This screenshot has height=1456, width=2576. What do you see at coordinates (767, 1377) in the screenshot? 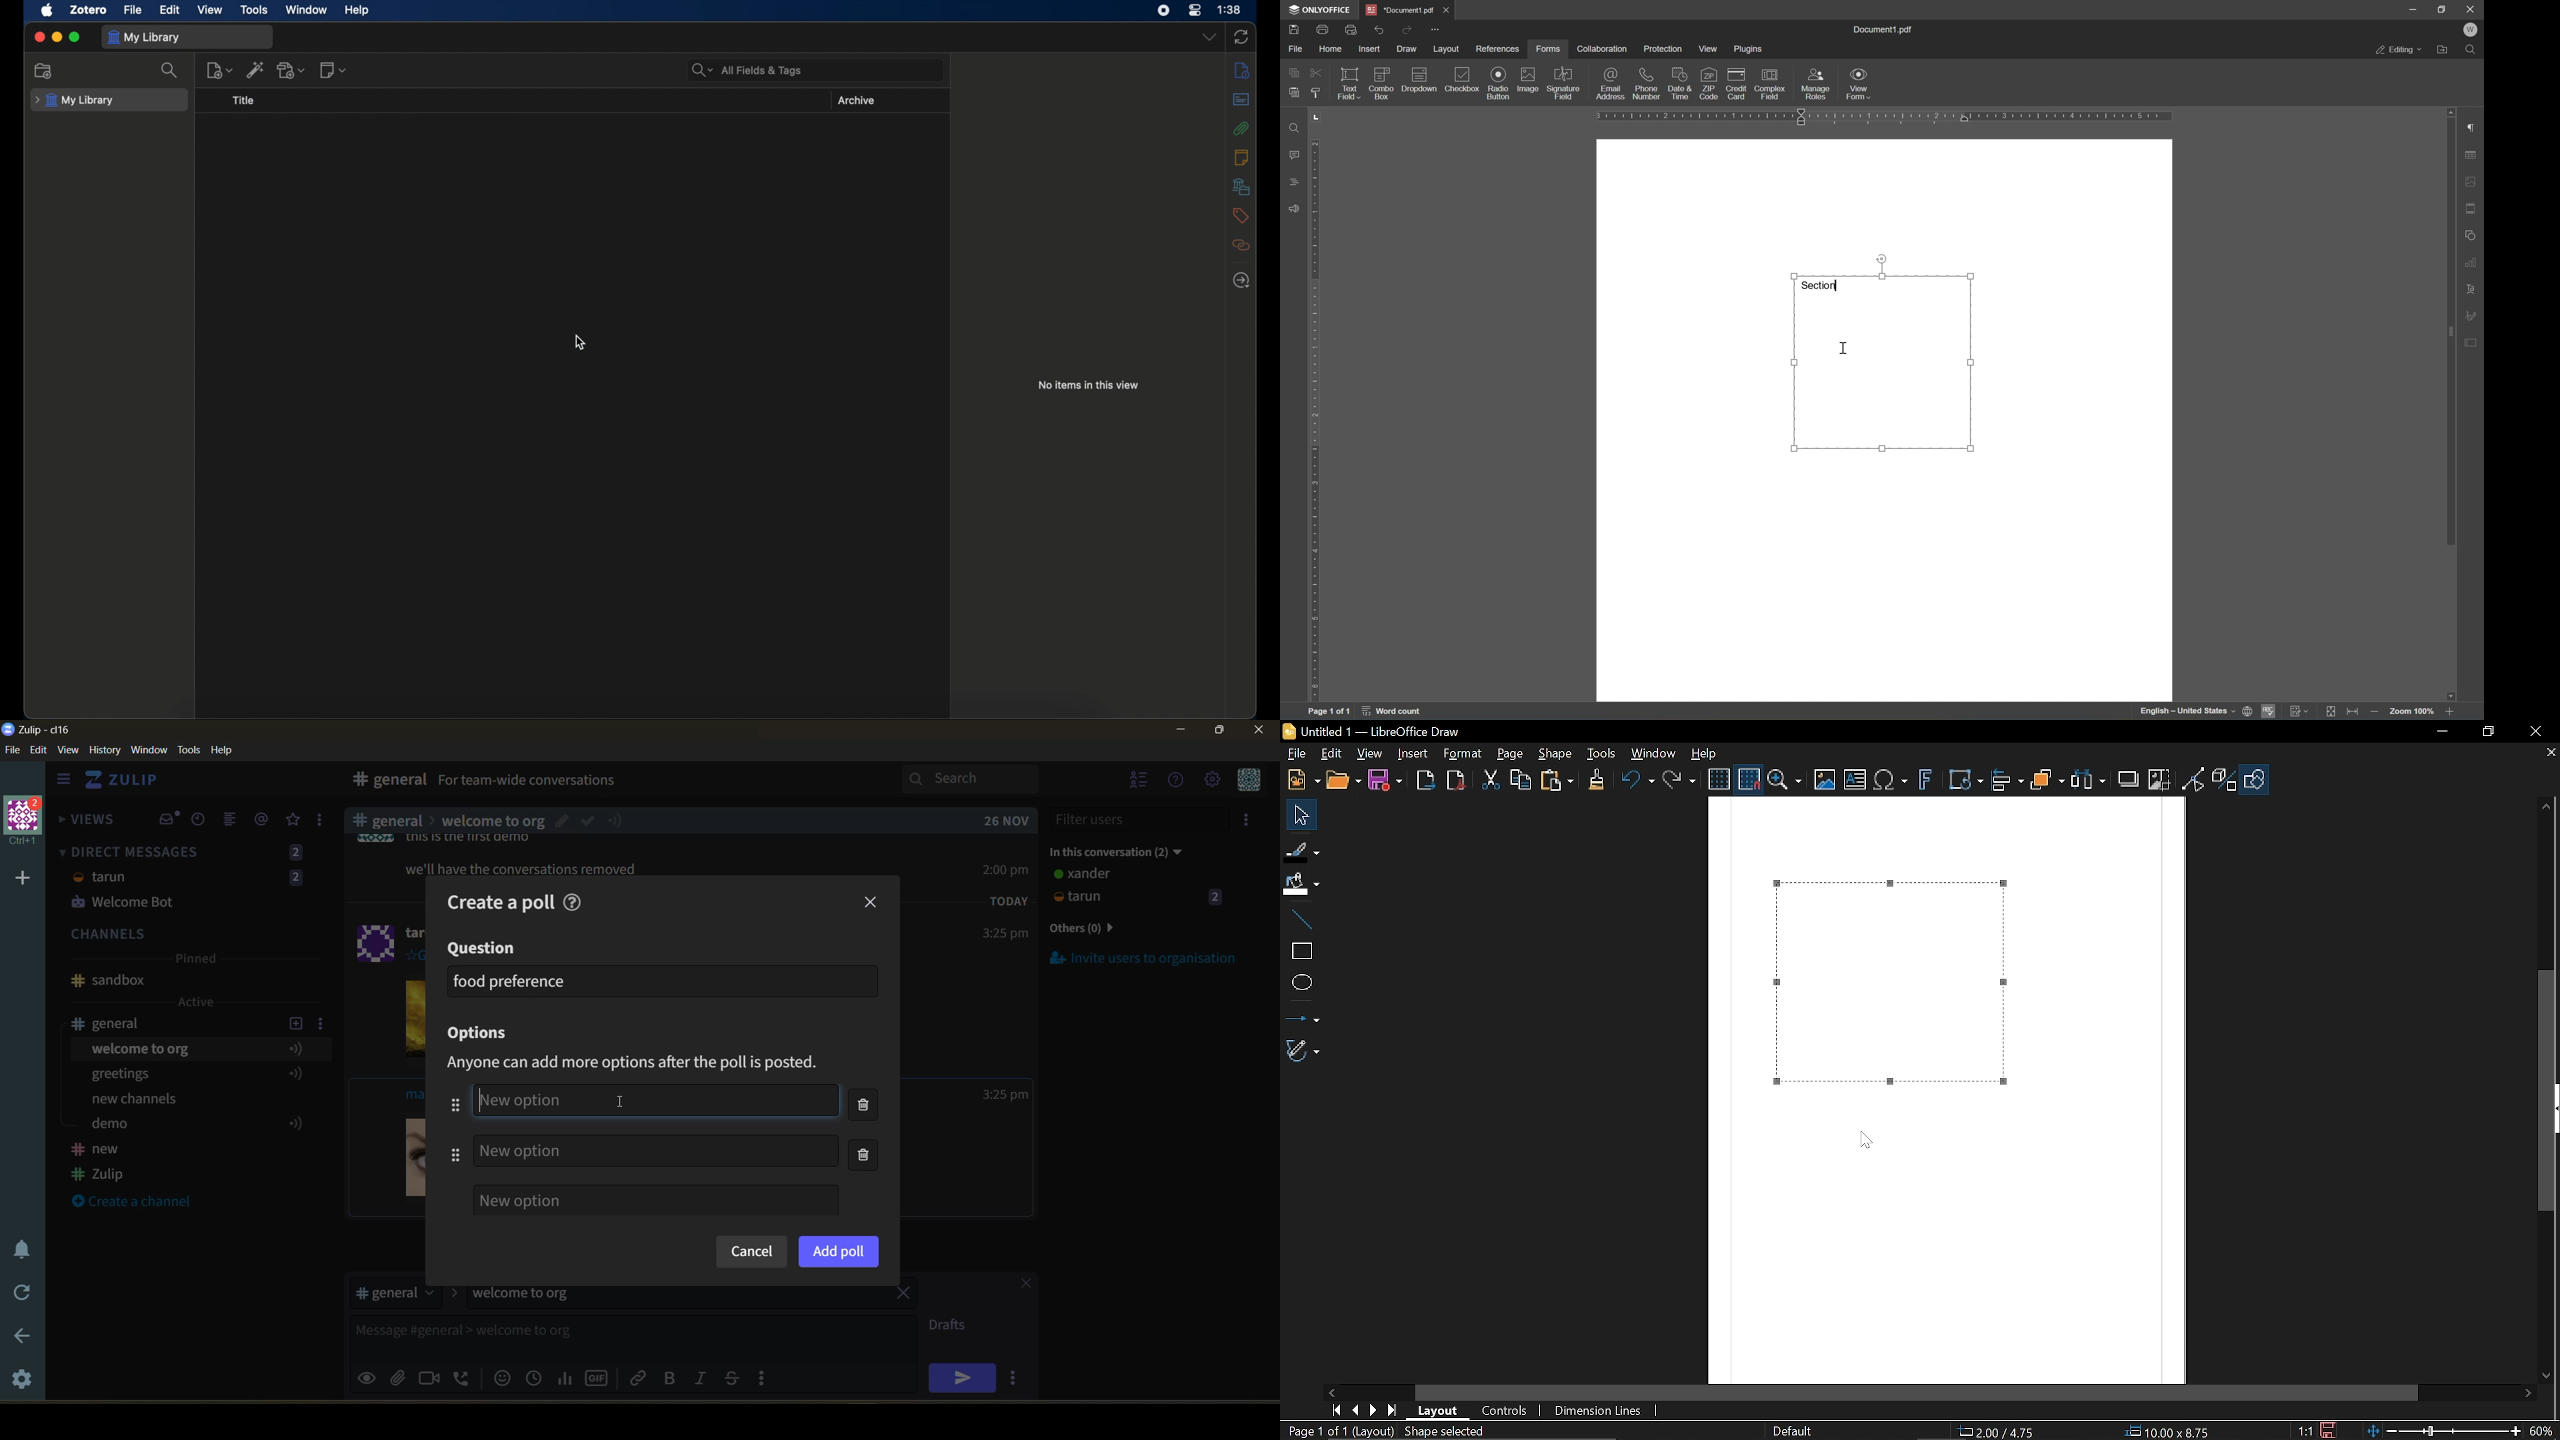
I see `compose actions` at bounding box center [767, 1377].